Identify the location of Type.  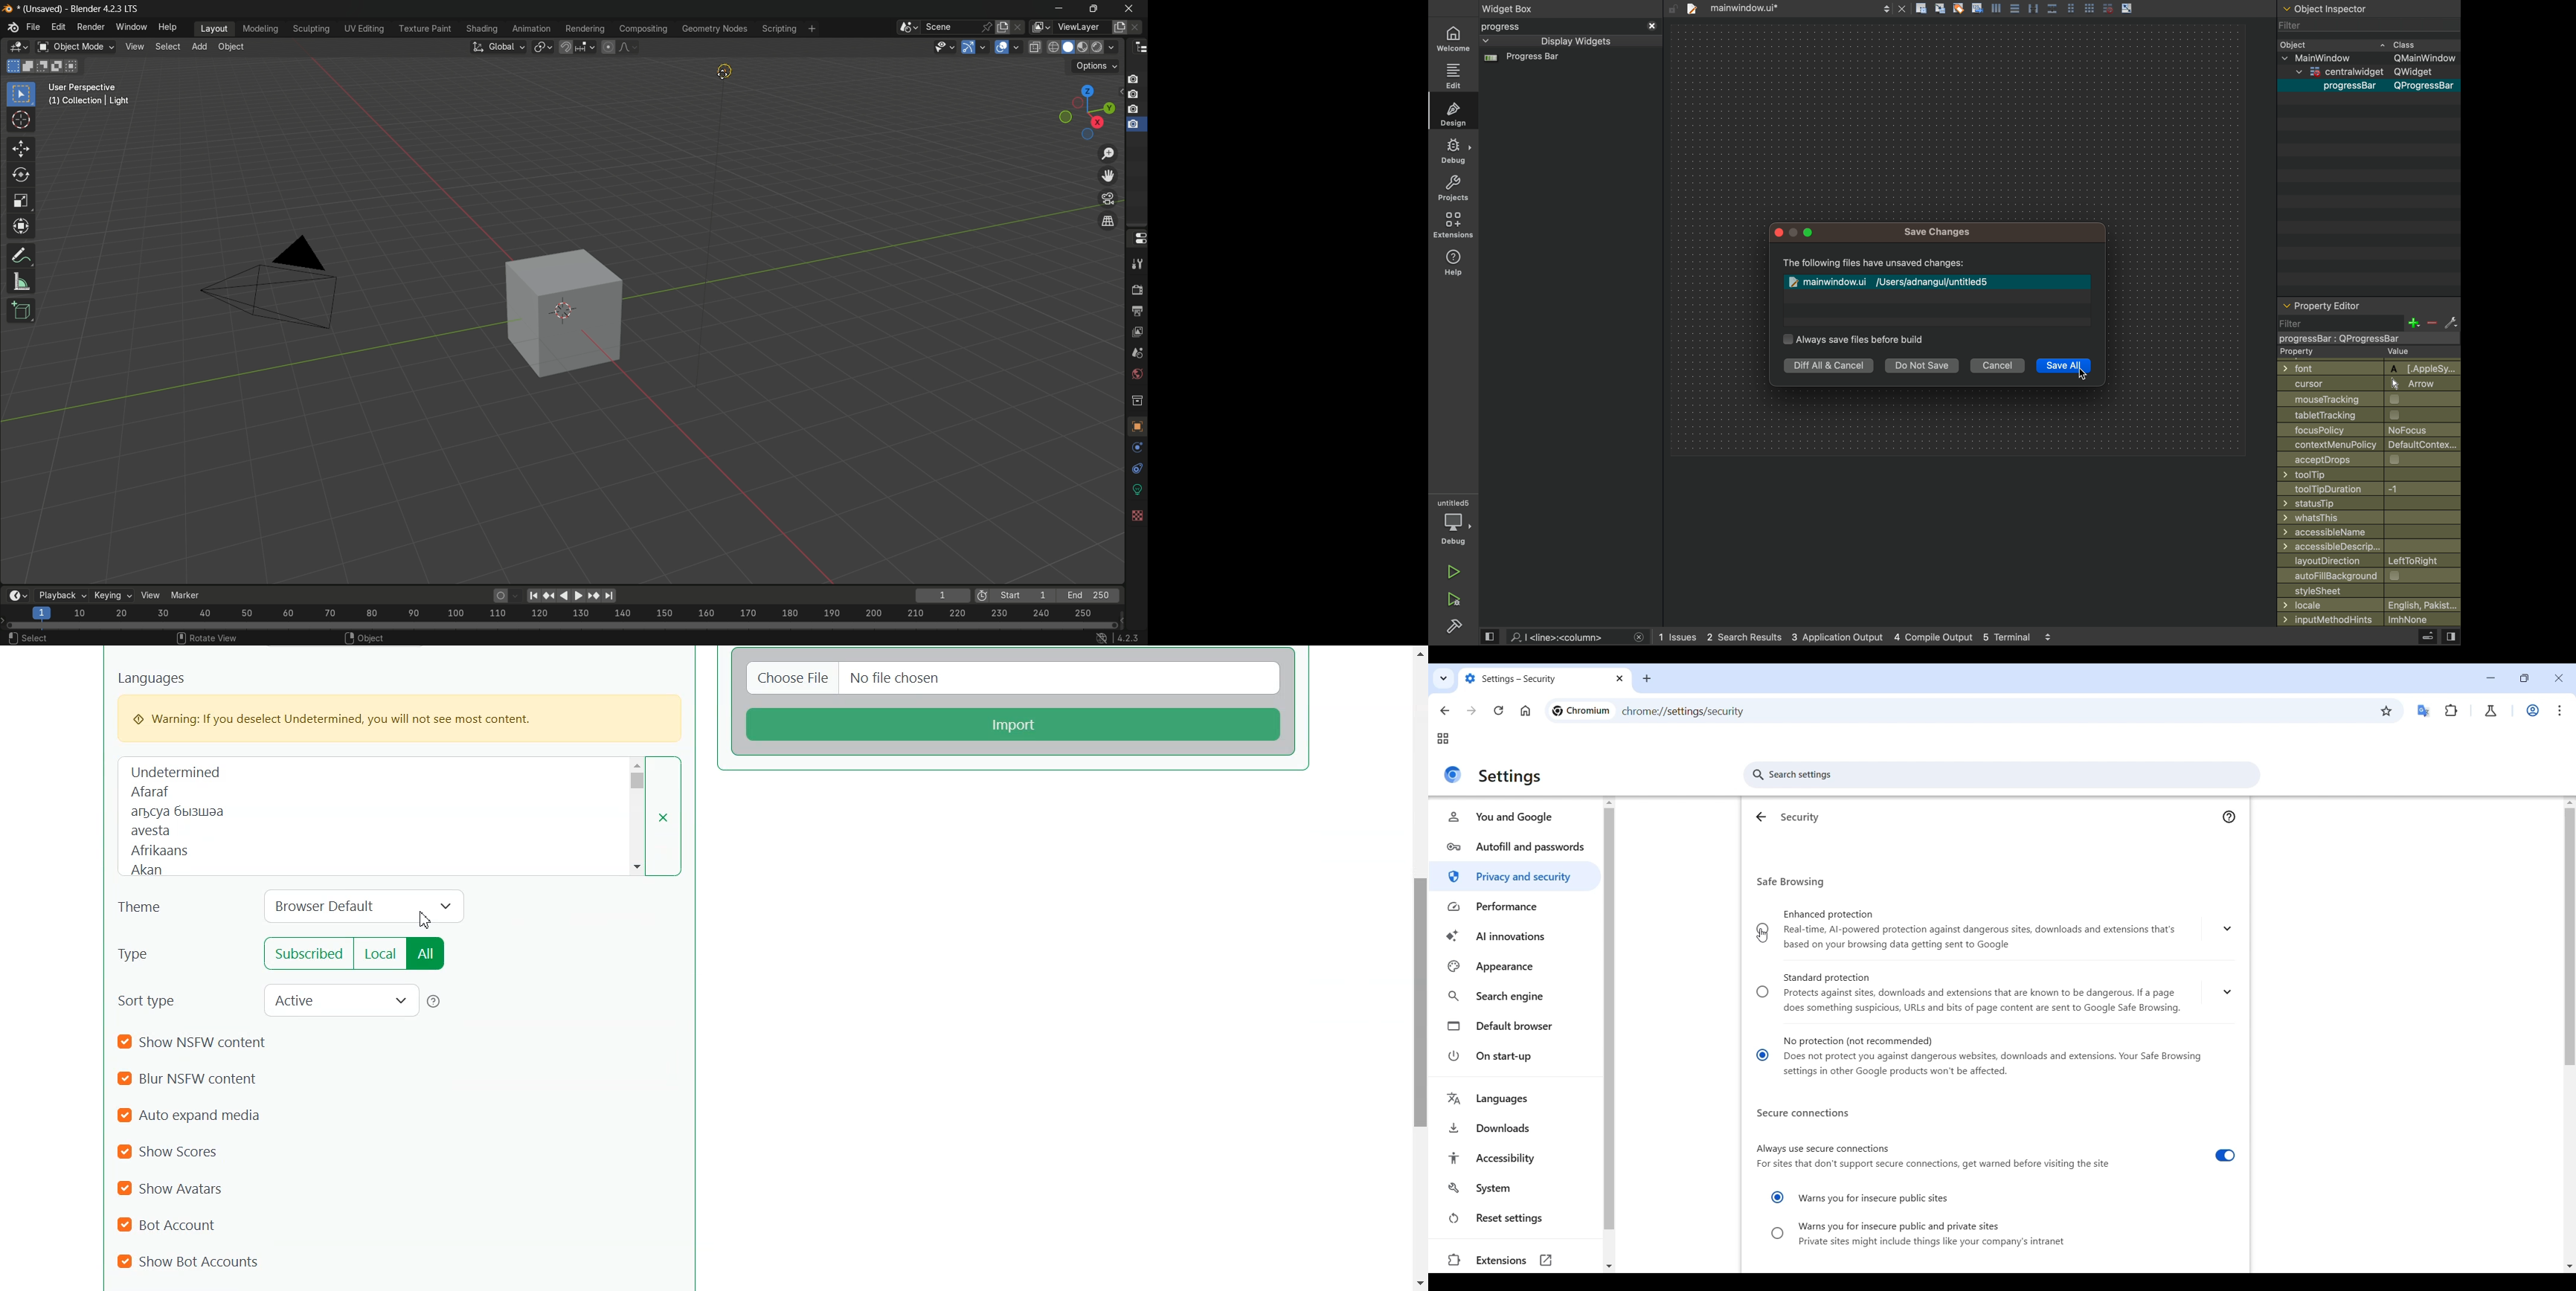
(168, 953).